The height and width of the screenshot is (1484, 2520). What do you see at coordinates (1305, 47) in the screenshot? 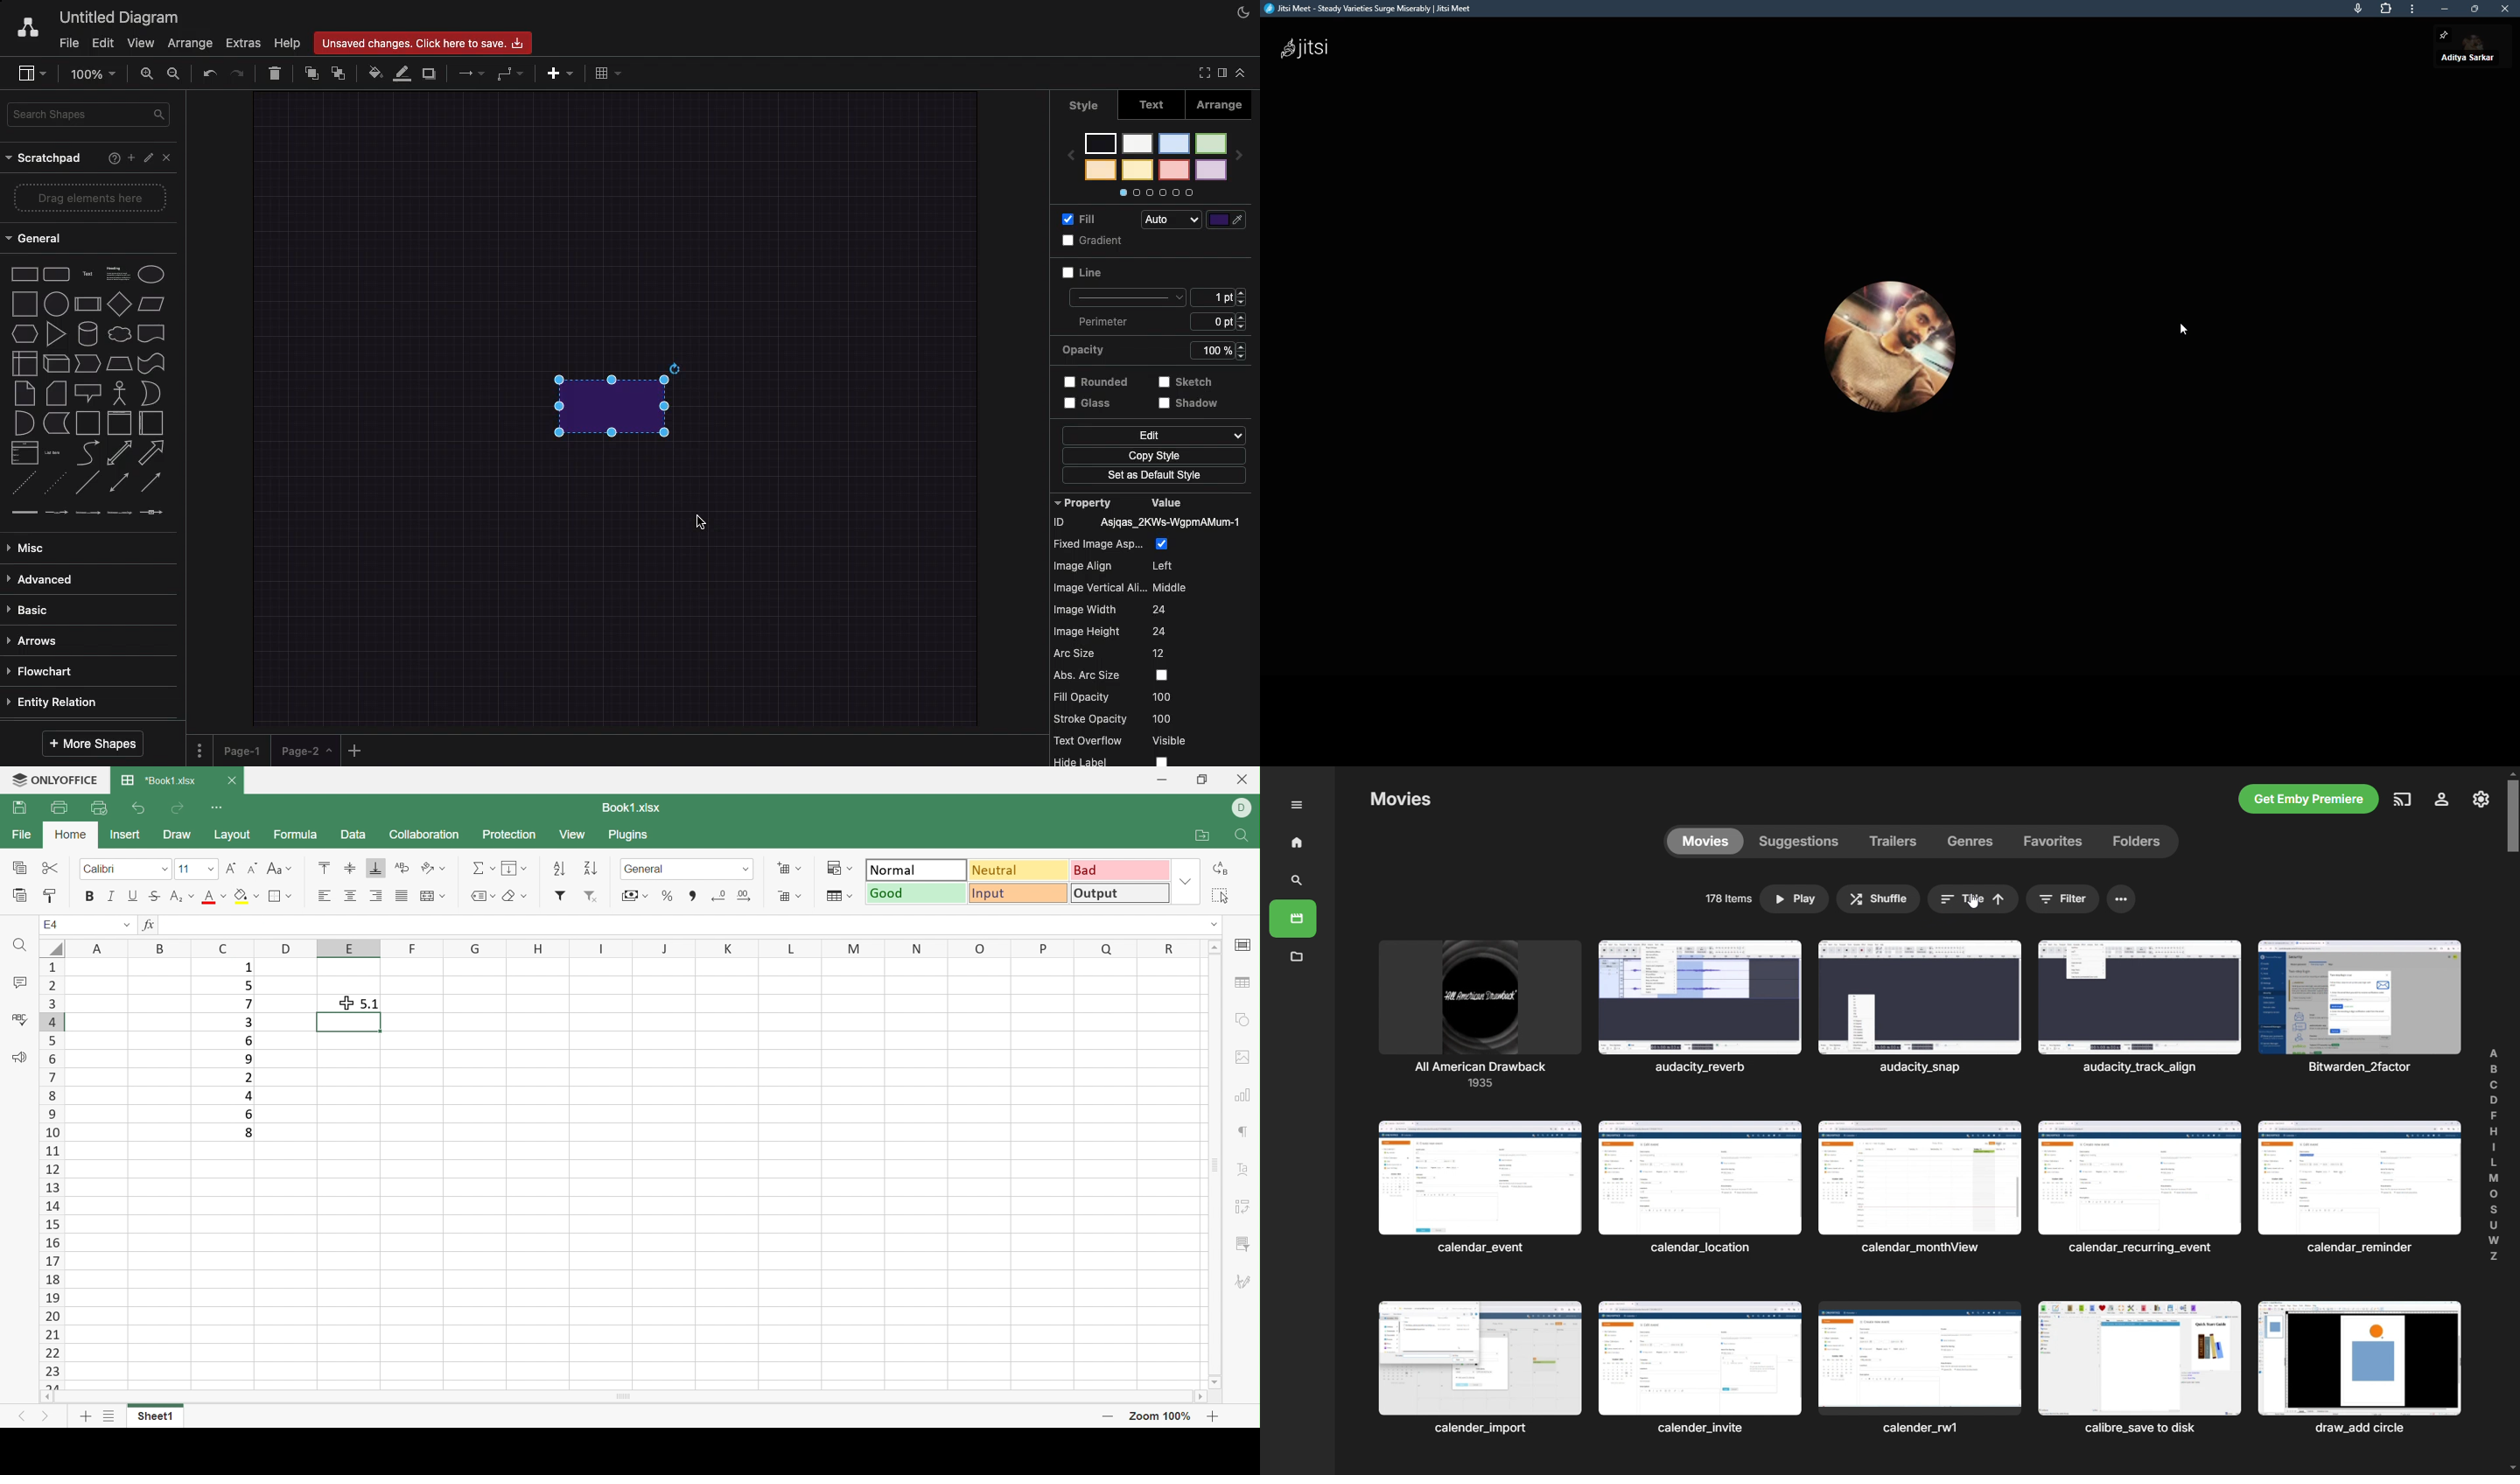
I see `jitsi` at bounding box center [1305, 47].